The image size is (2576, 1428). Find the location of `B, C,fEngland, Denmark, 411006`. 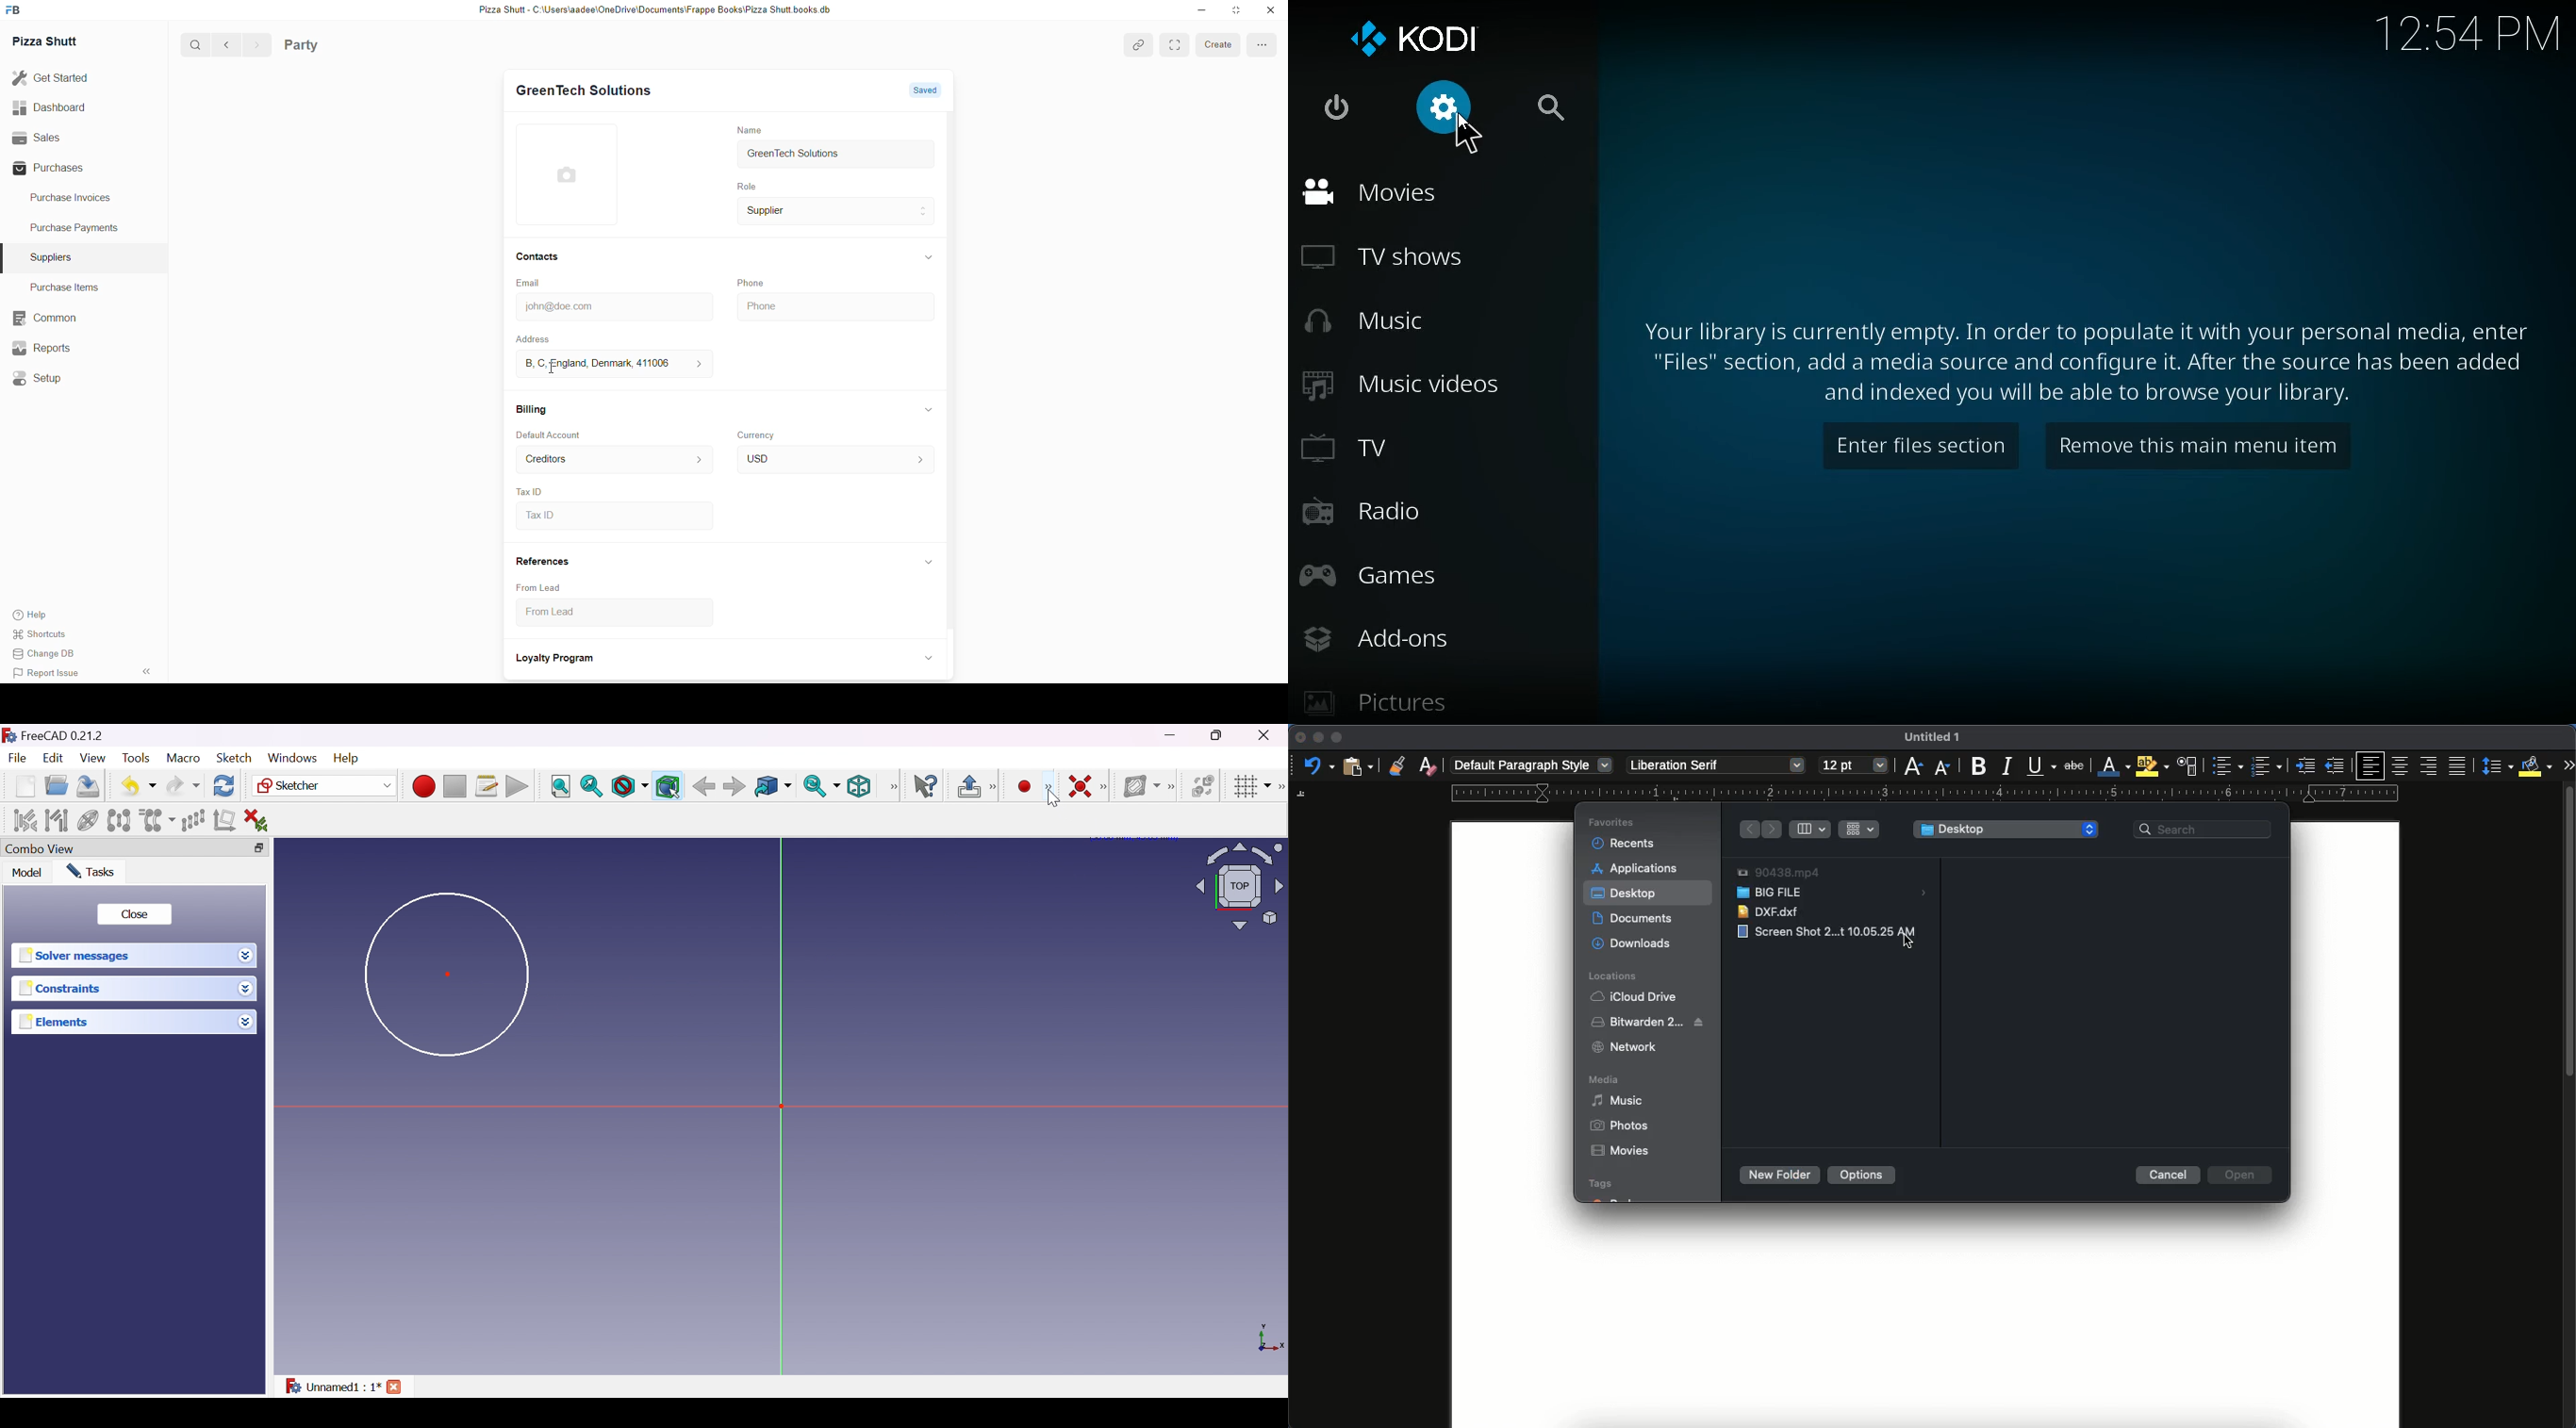

B, C,fEngland, Denmark, 411006 is located at coordinates (610, 364).